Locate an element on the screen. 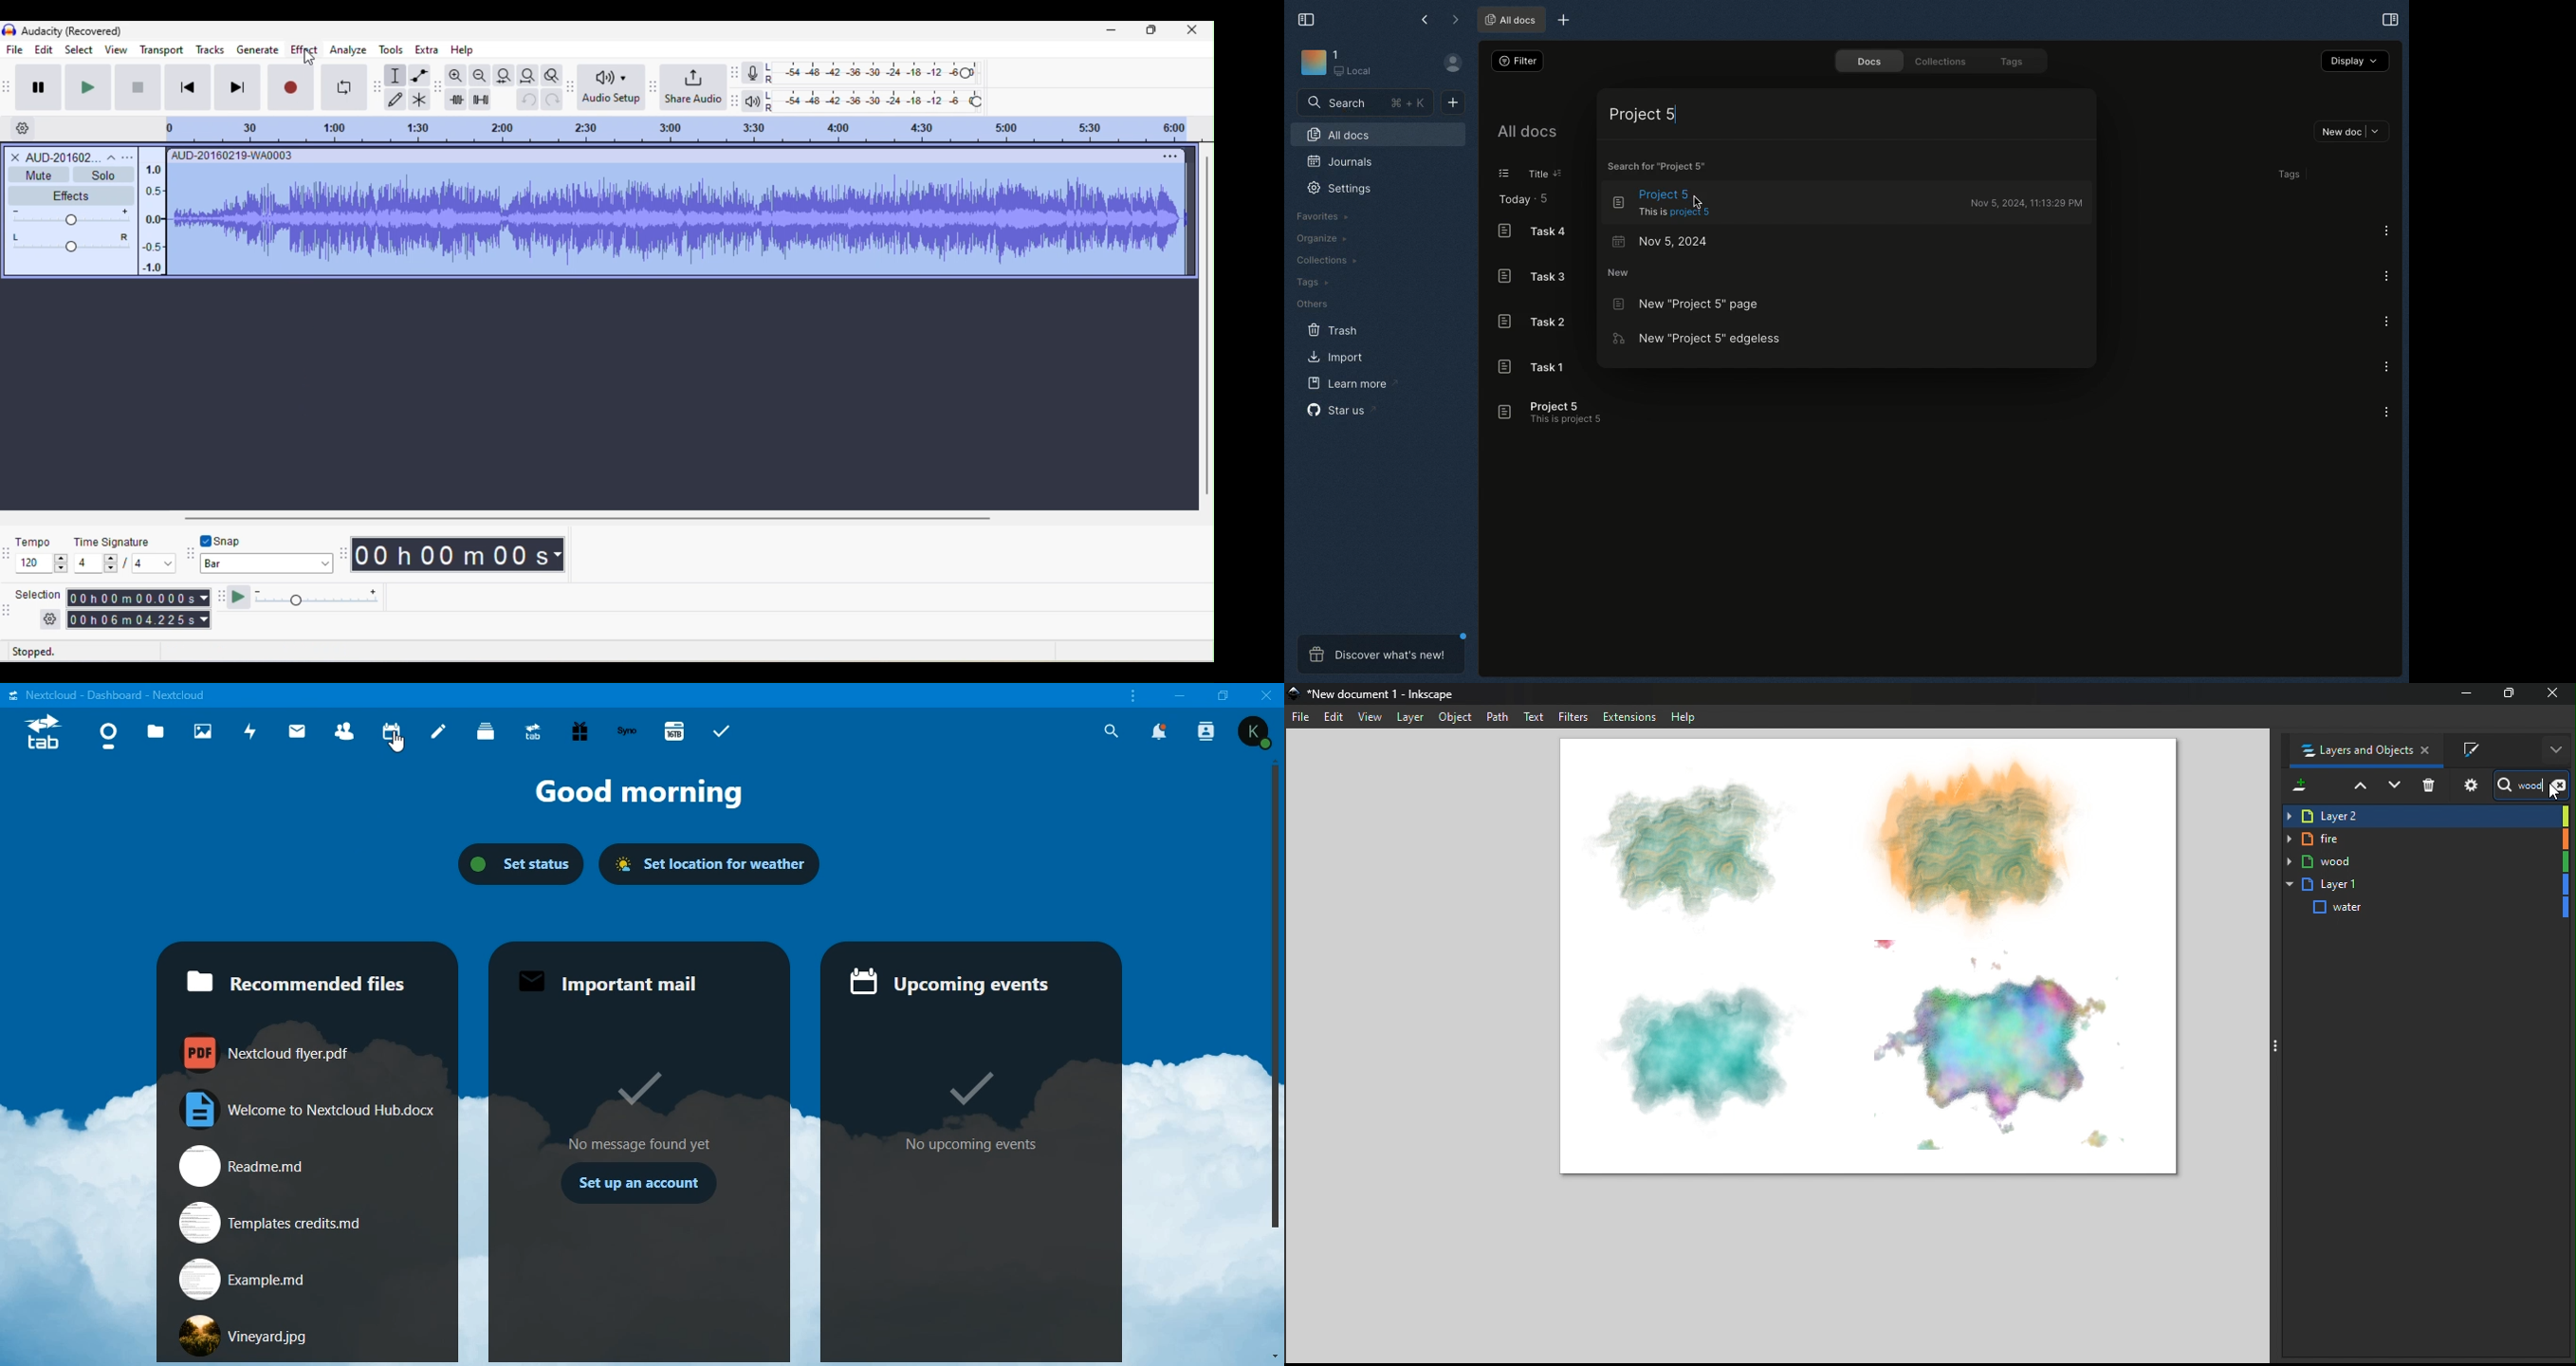 The width and height of the screenshot is (2576, 1372). New is located at coordinates (1622, 273).